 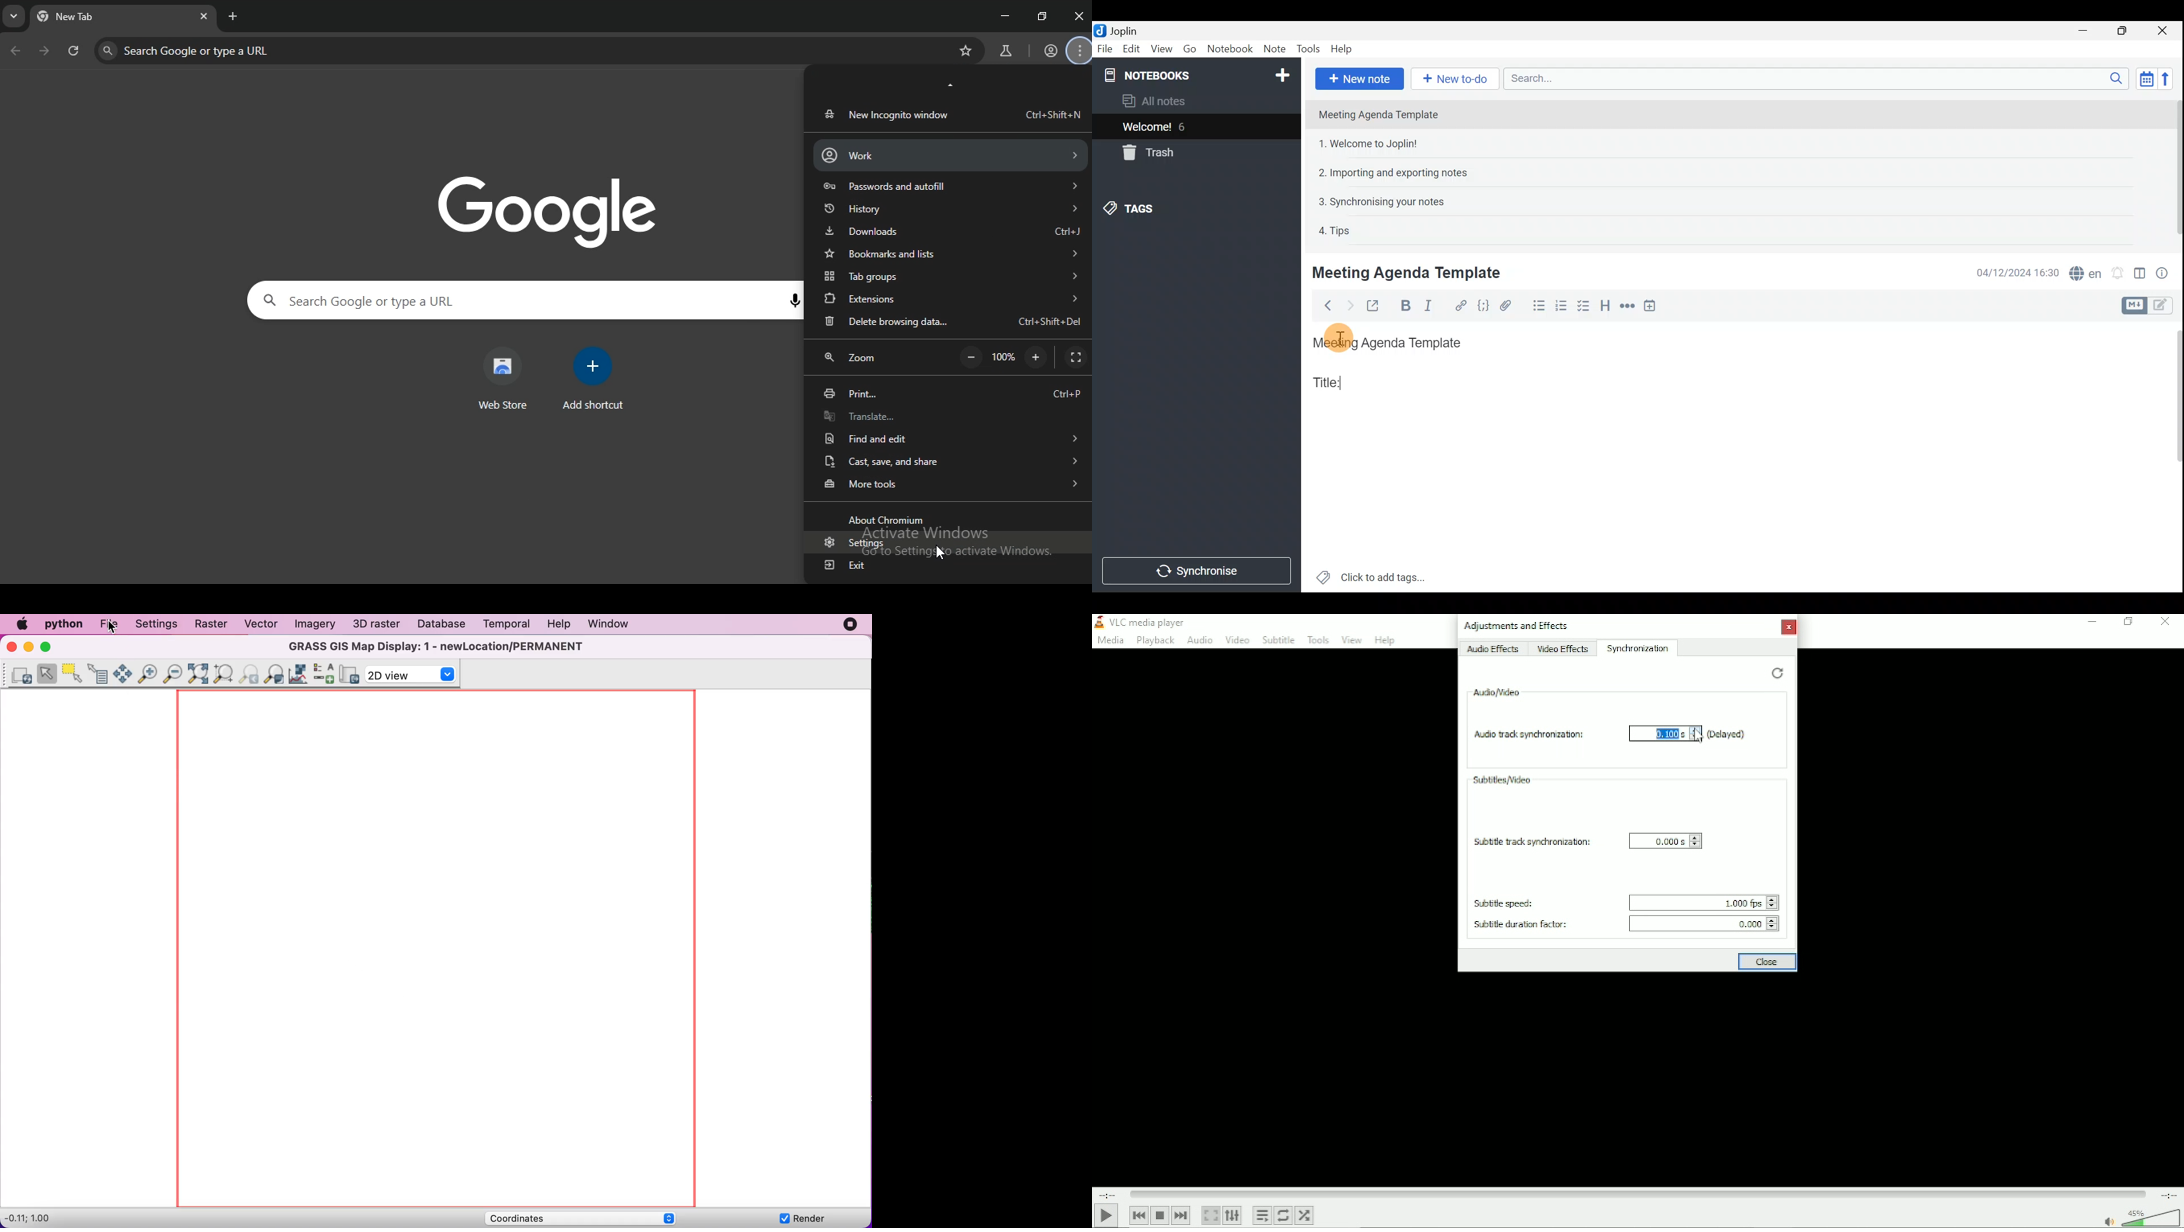 I want to click on new tab, so click(x=234, y=16).